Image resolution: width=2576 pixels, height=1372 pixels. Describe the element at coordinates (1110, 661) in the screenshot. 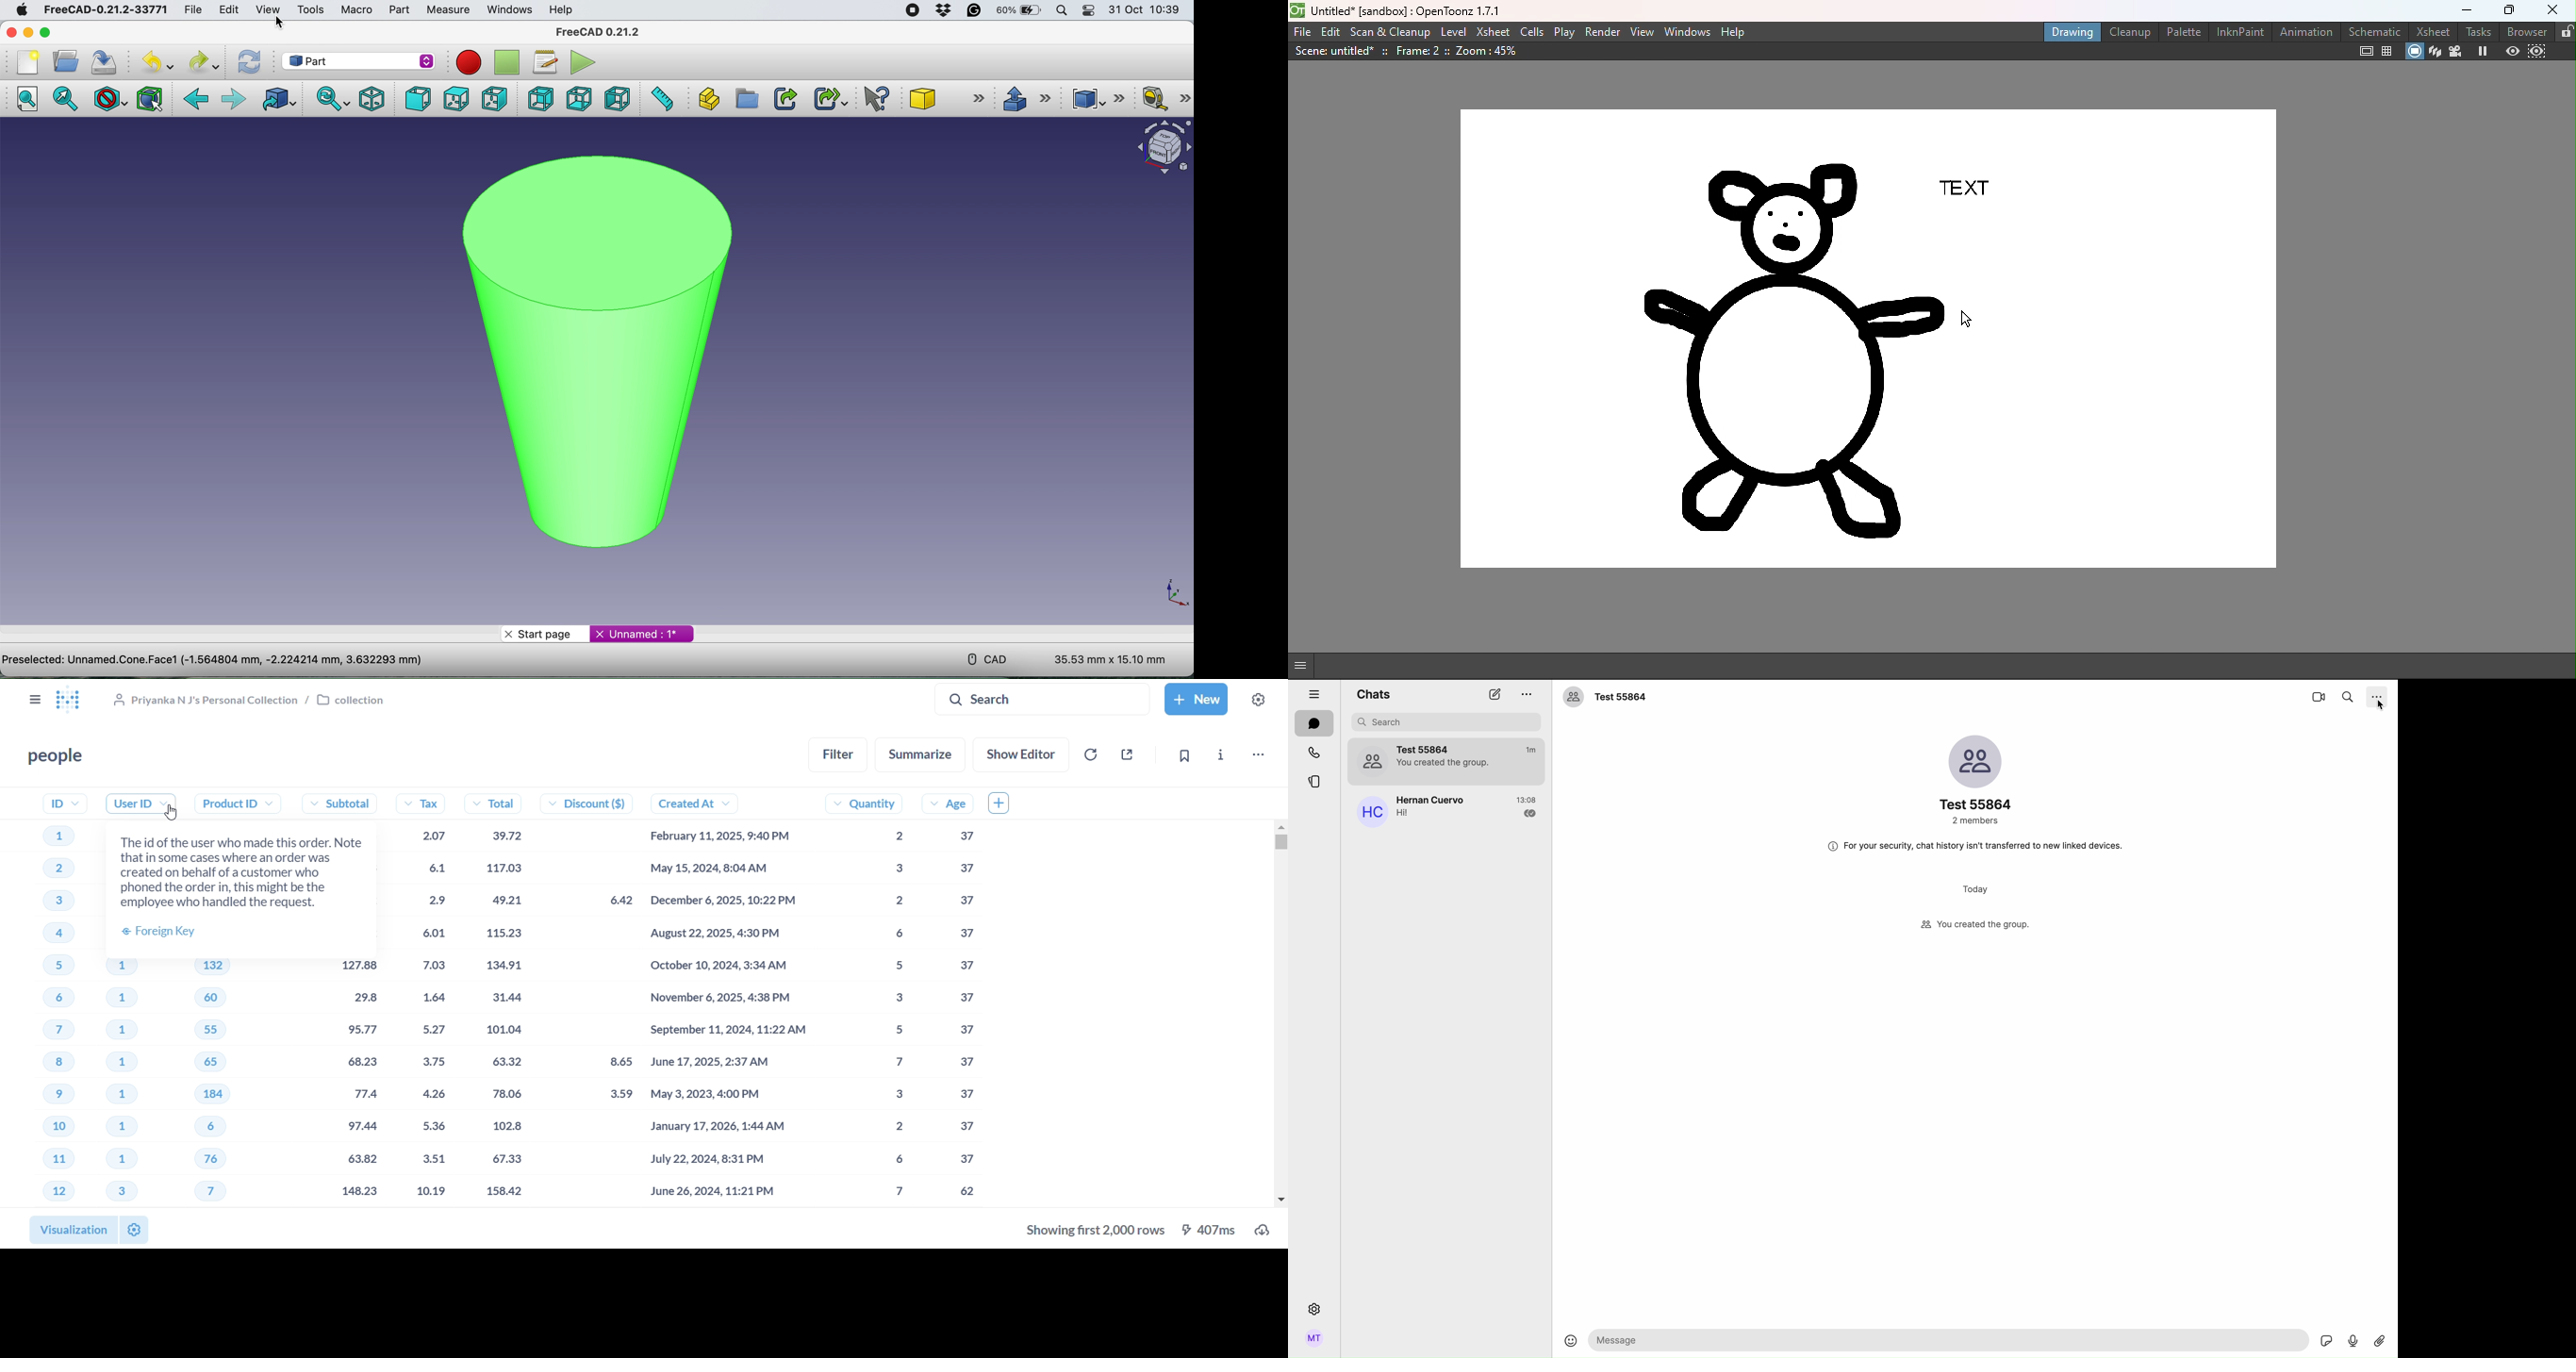

I see `35.53 mm x 15.10 mm ` at that location.